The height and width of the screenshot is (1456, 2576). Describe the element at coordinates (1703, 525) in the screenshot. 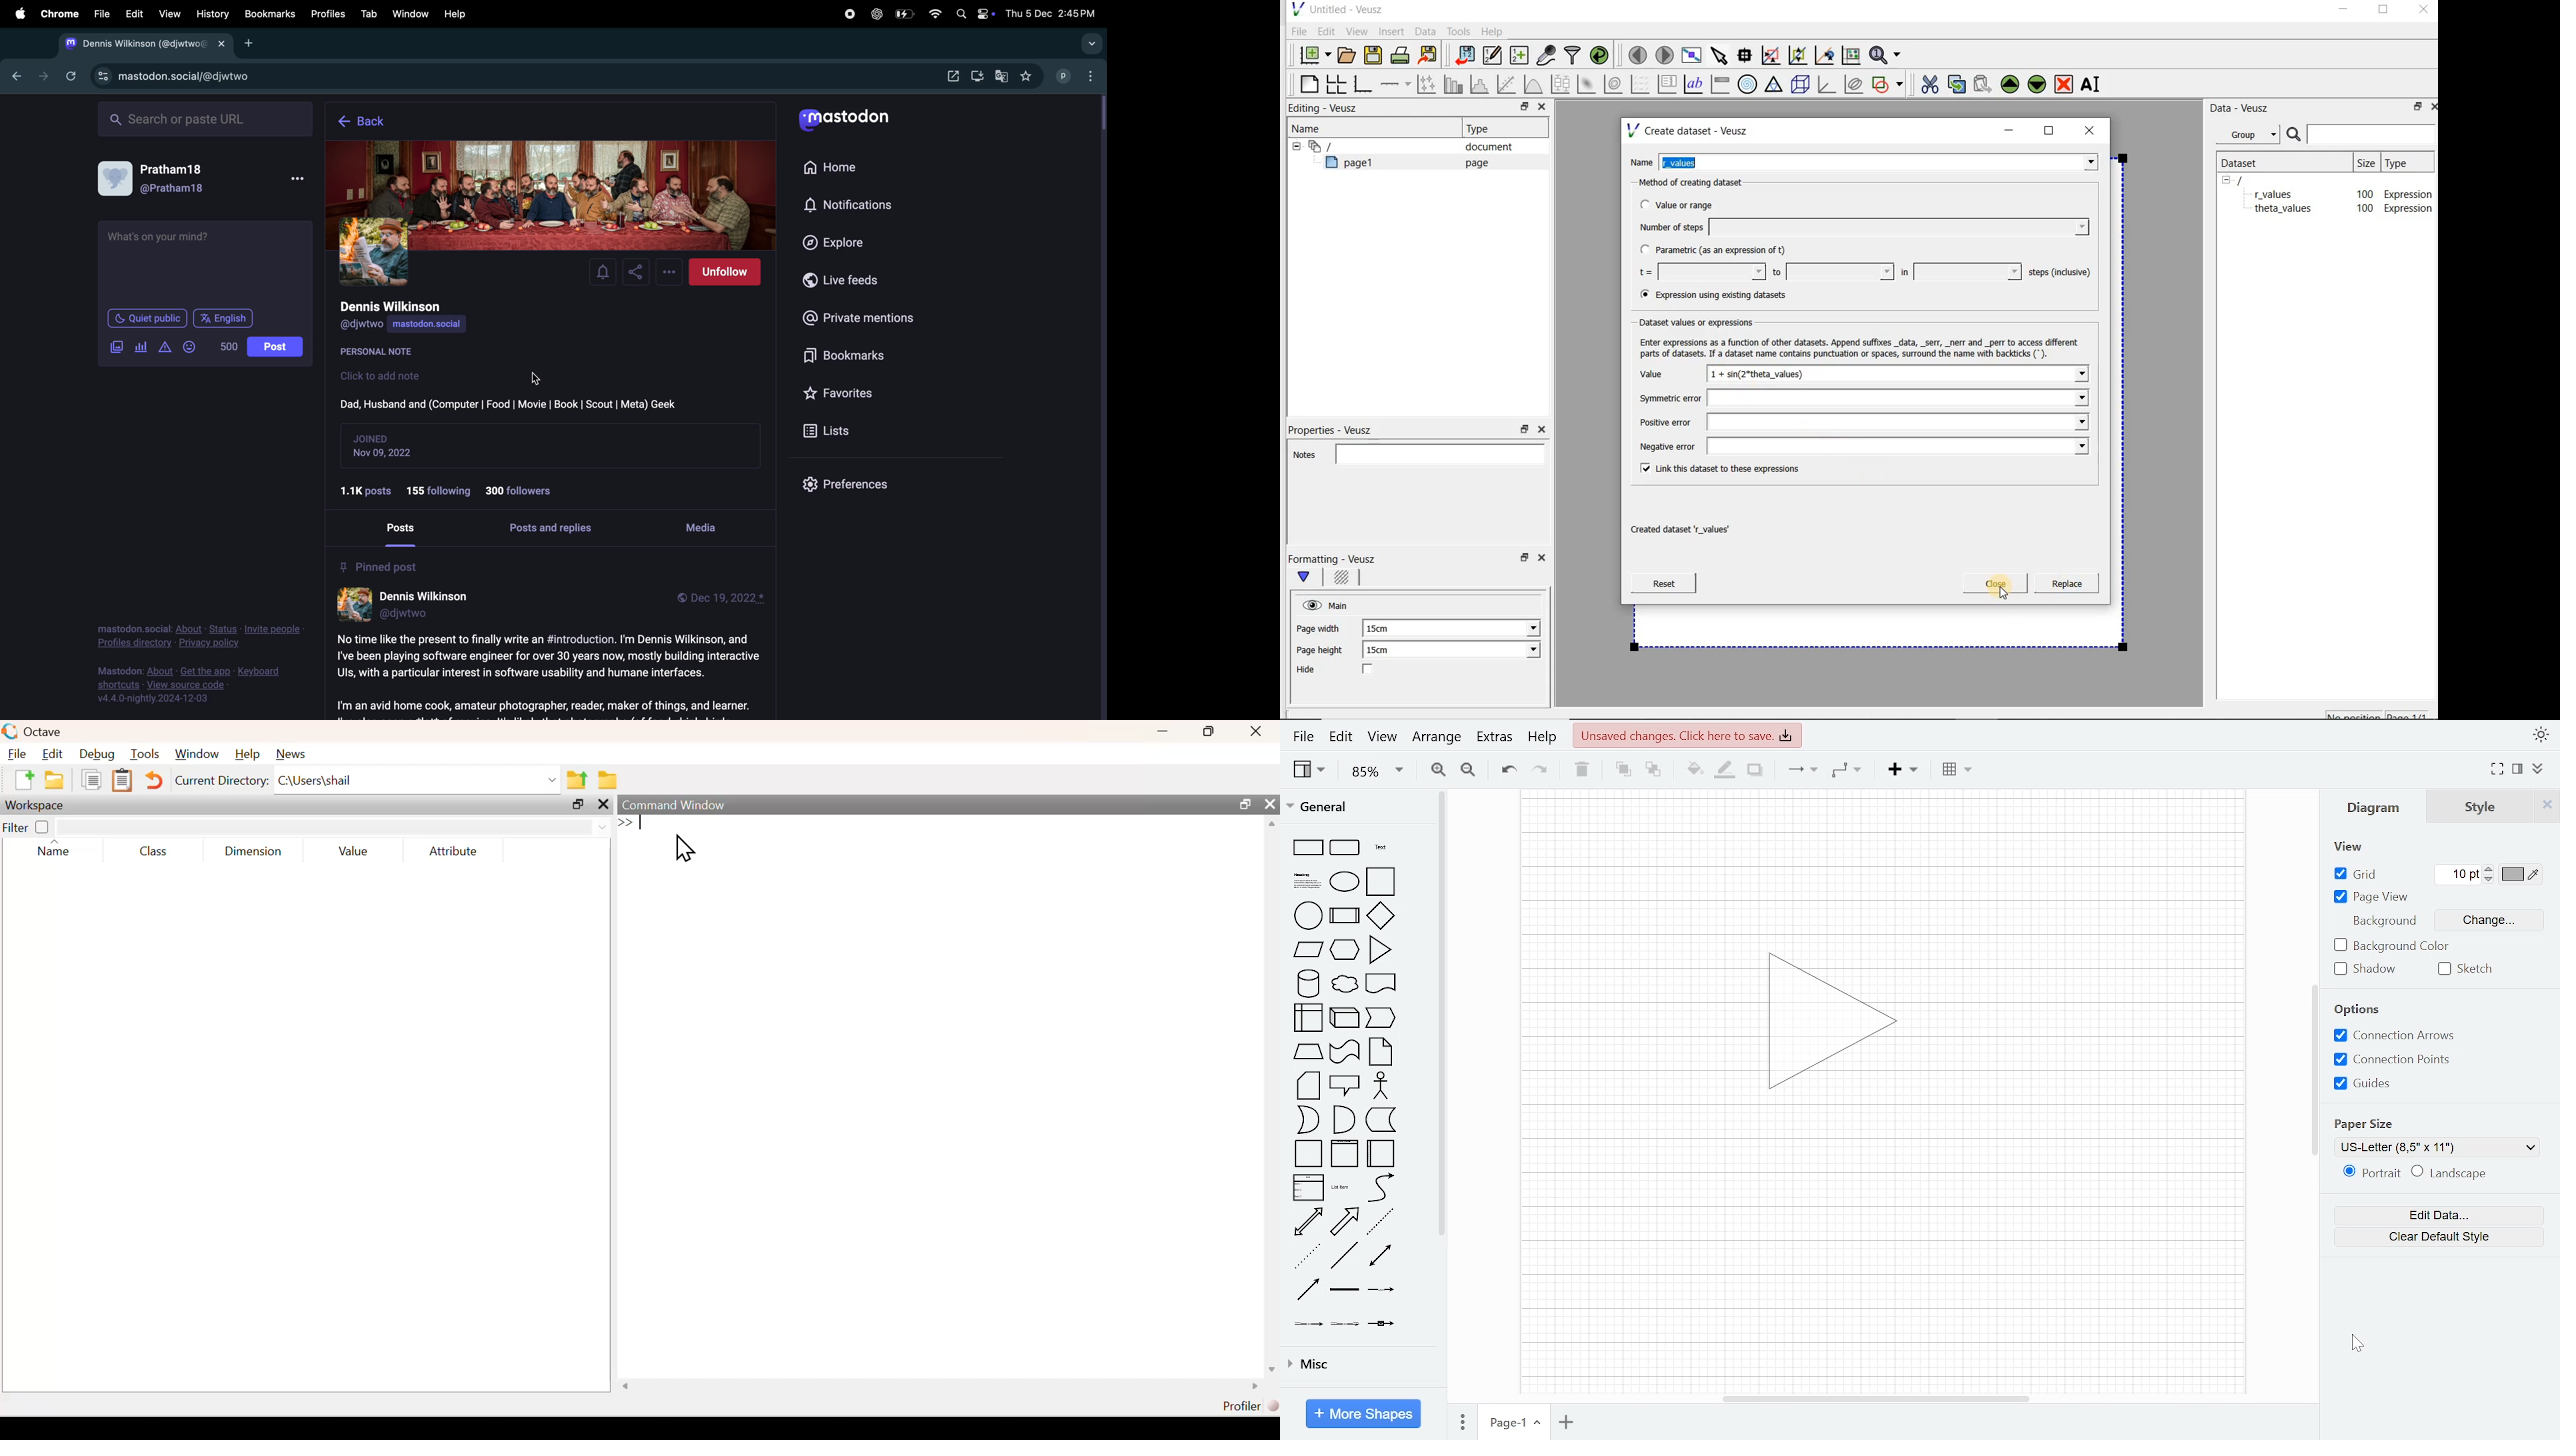

I see `| Created dataset ‘theta_values"` at that location.